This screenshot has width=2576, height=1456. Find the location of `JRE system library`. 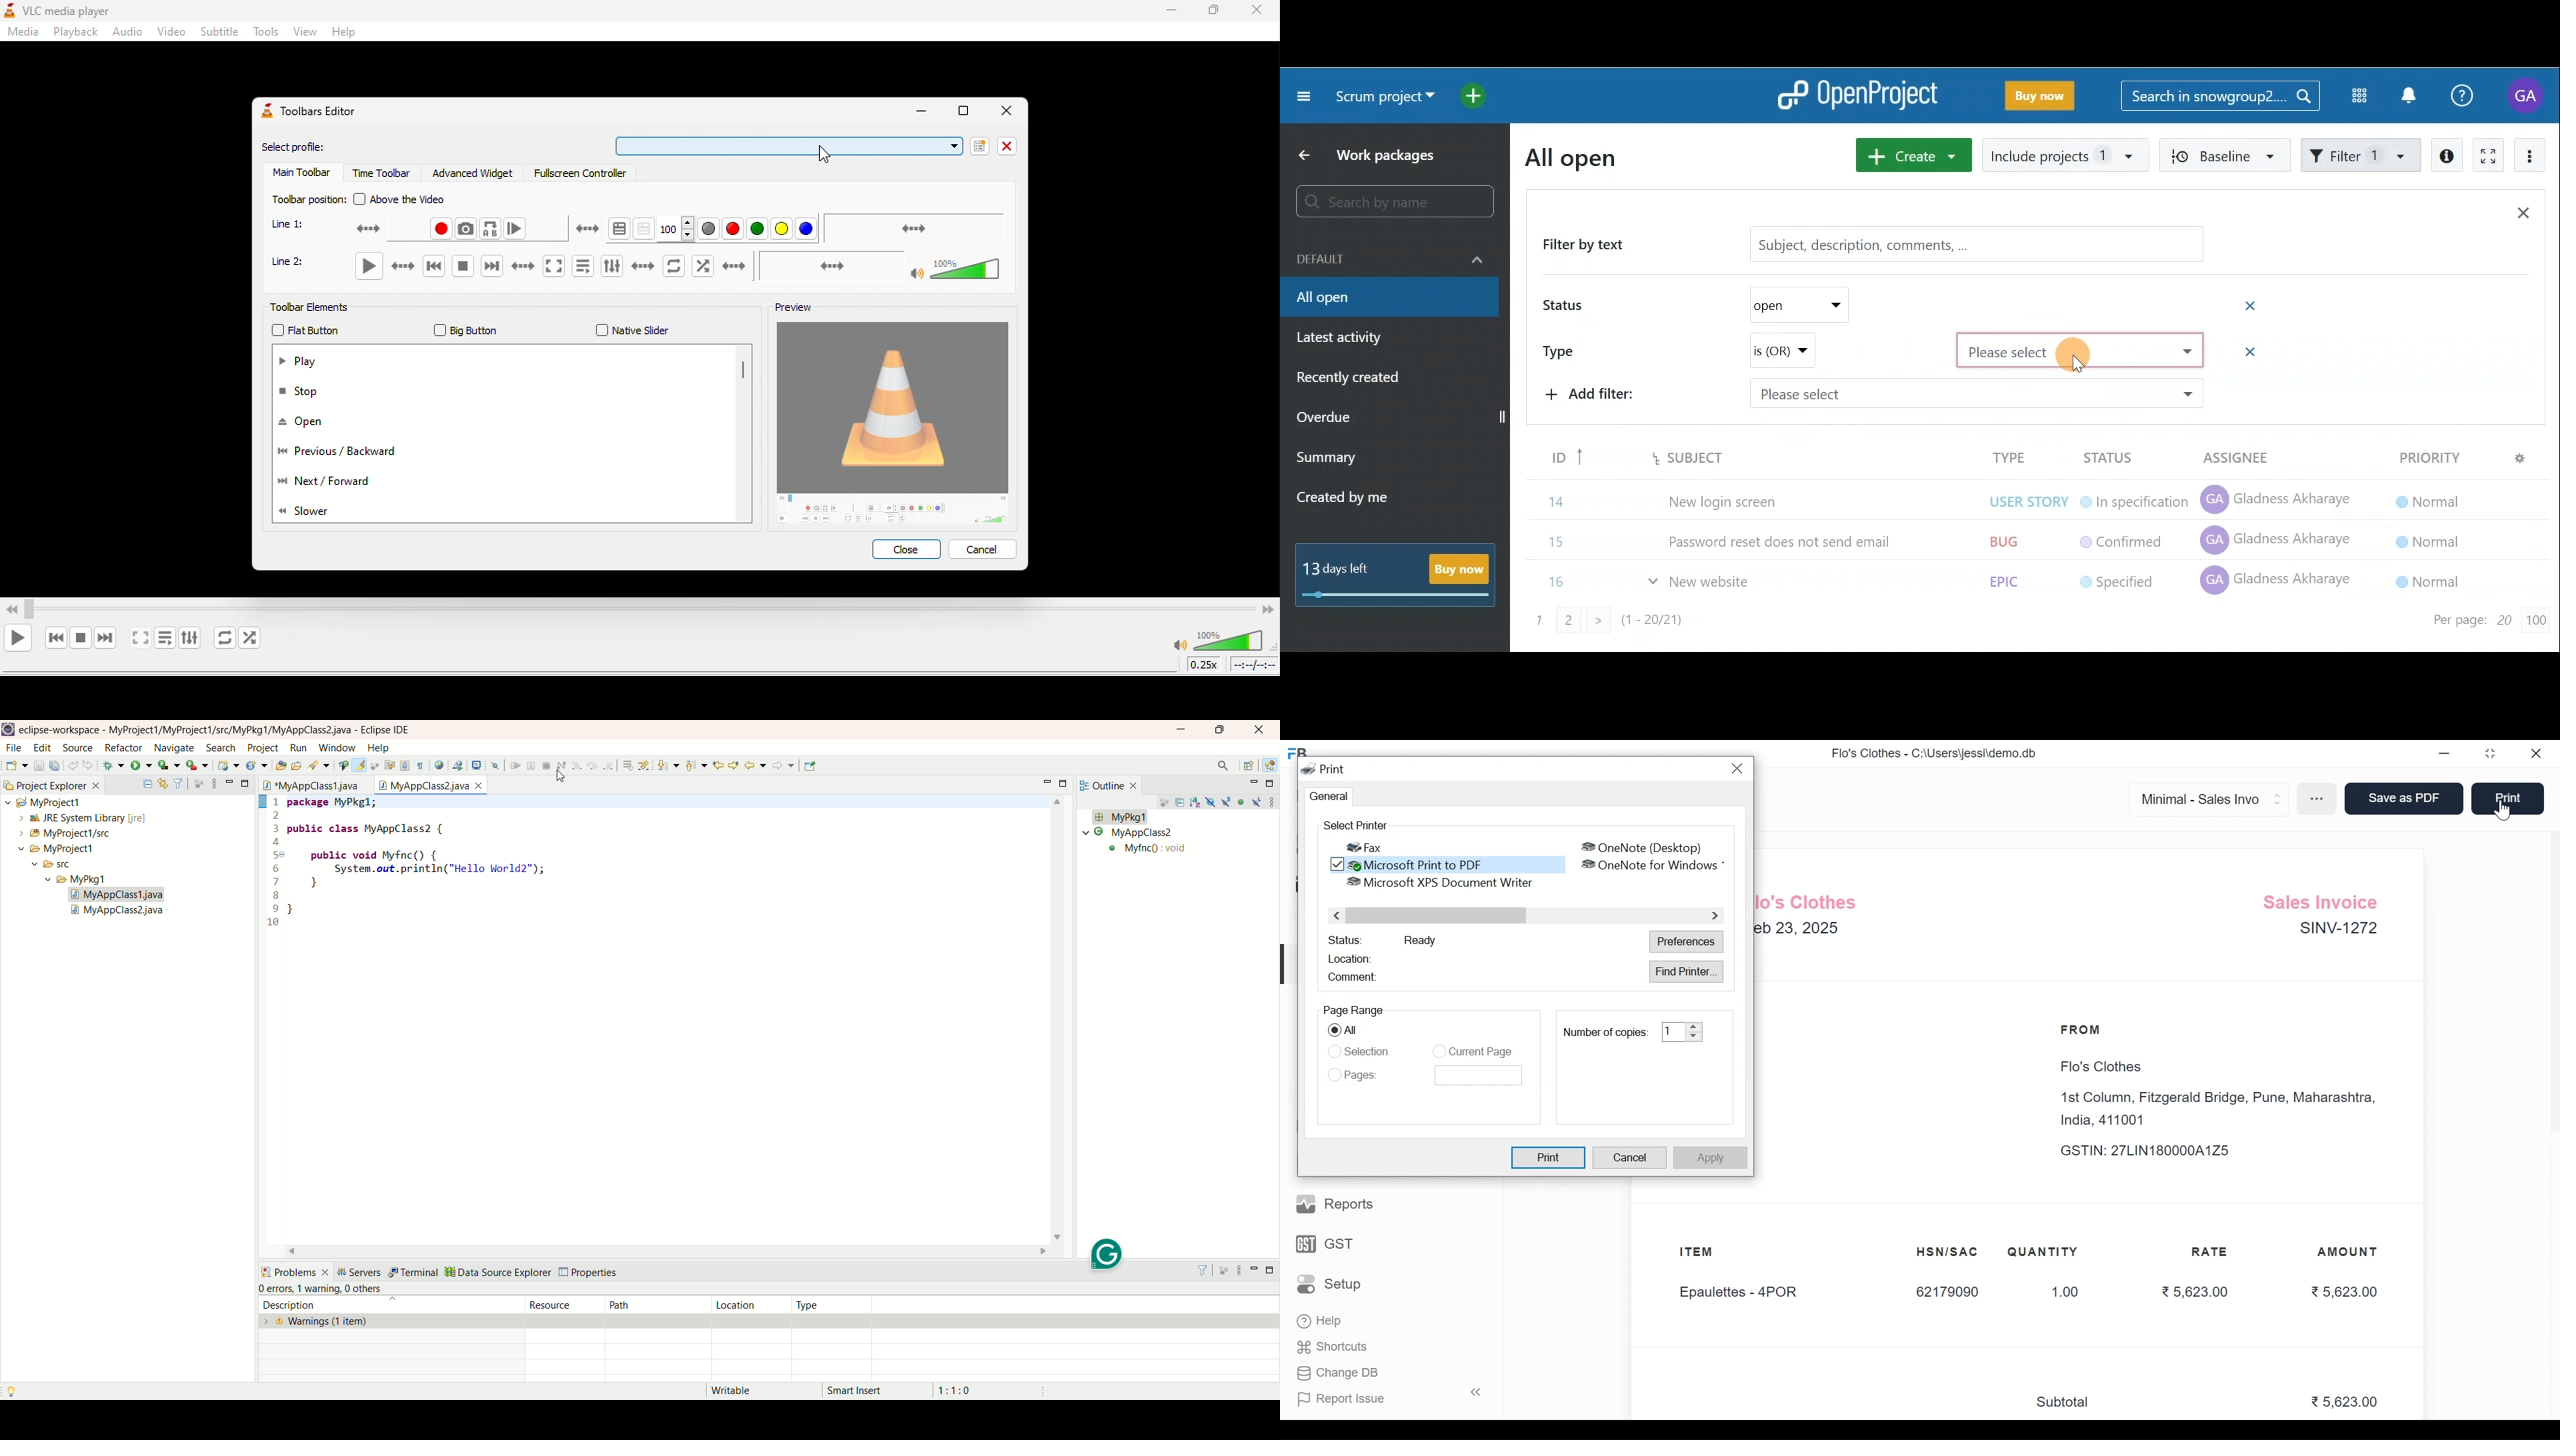

JRE system library is located at coordinates (76, 818).